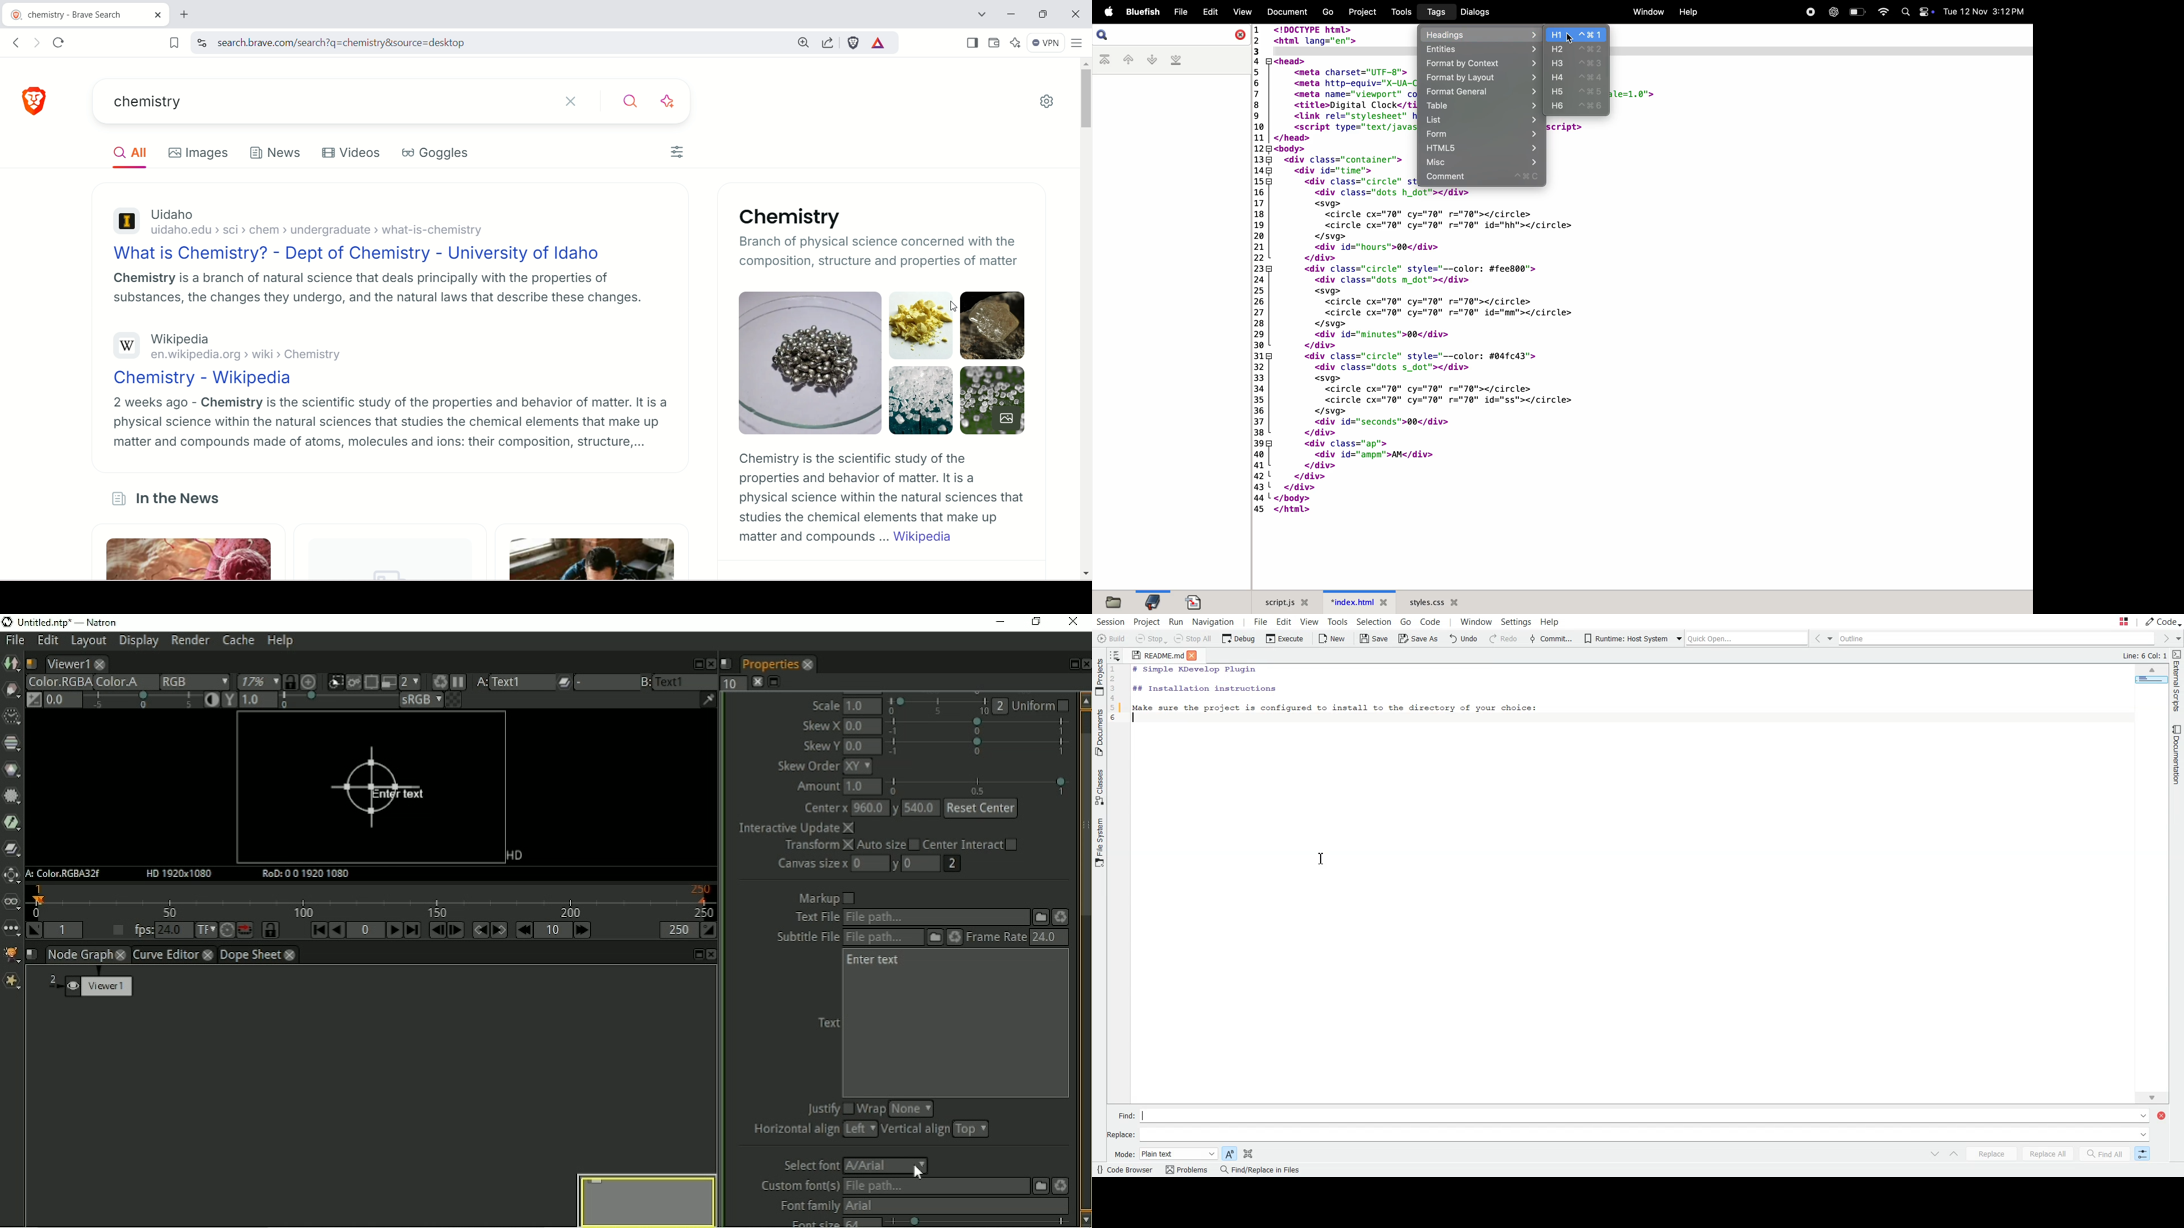  Describe the element at coordinates (1039, 917) in the screenshot. I see `File` at that location.